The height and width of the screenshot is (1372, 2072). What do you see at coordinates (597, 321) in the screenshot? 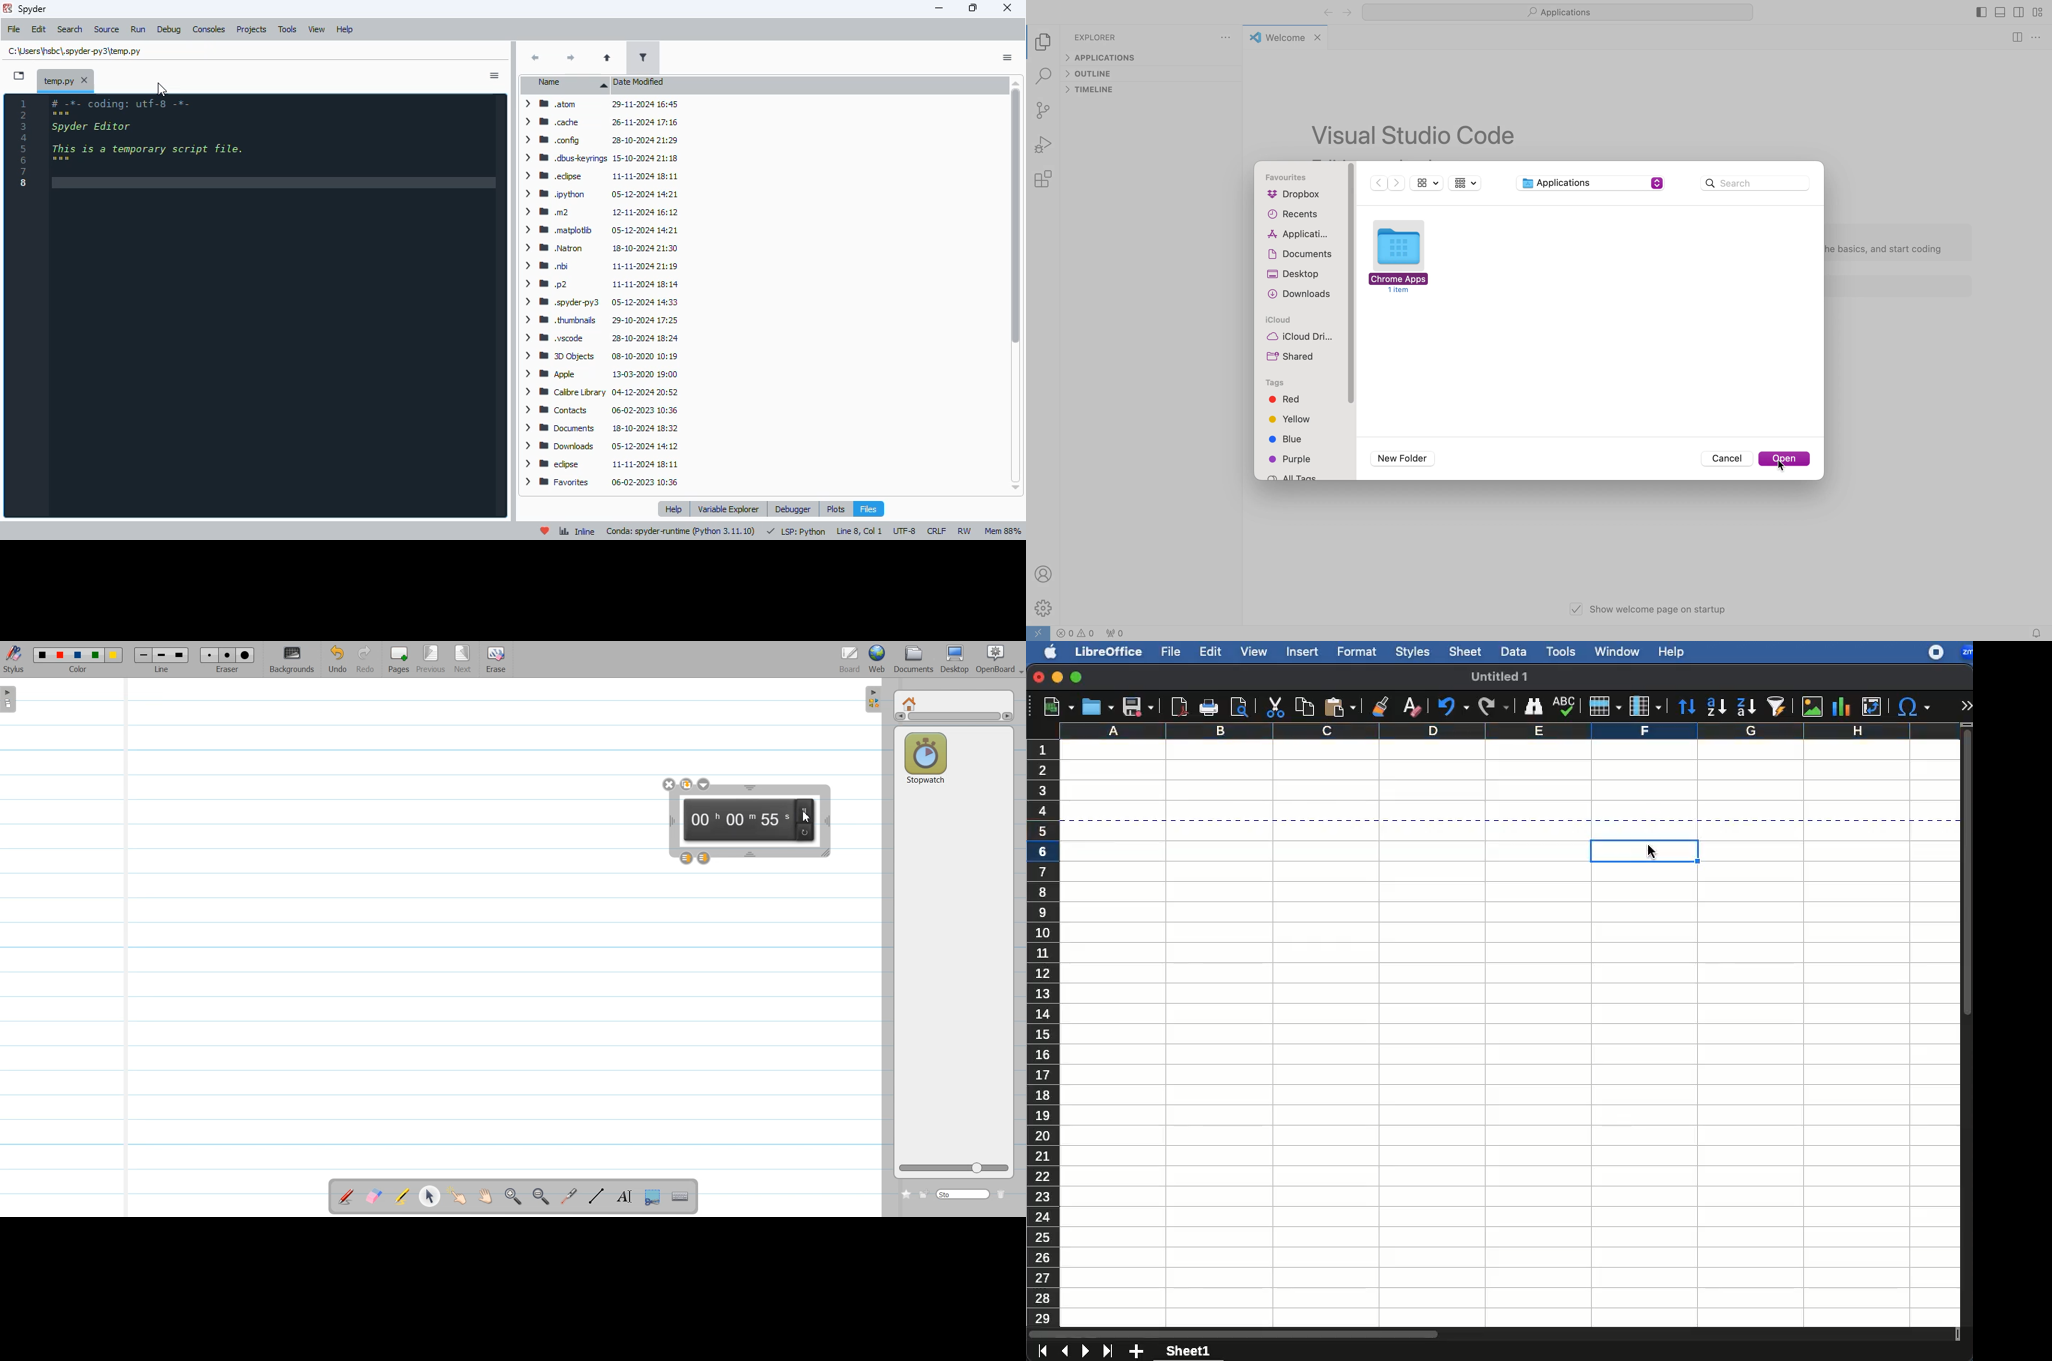
I see `> thumbnails 29-10-2024 17:25` at bounding box center [597, 321].